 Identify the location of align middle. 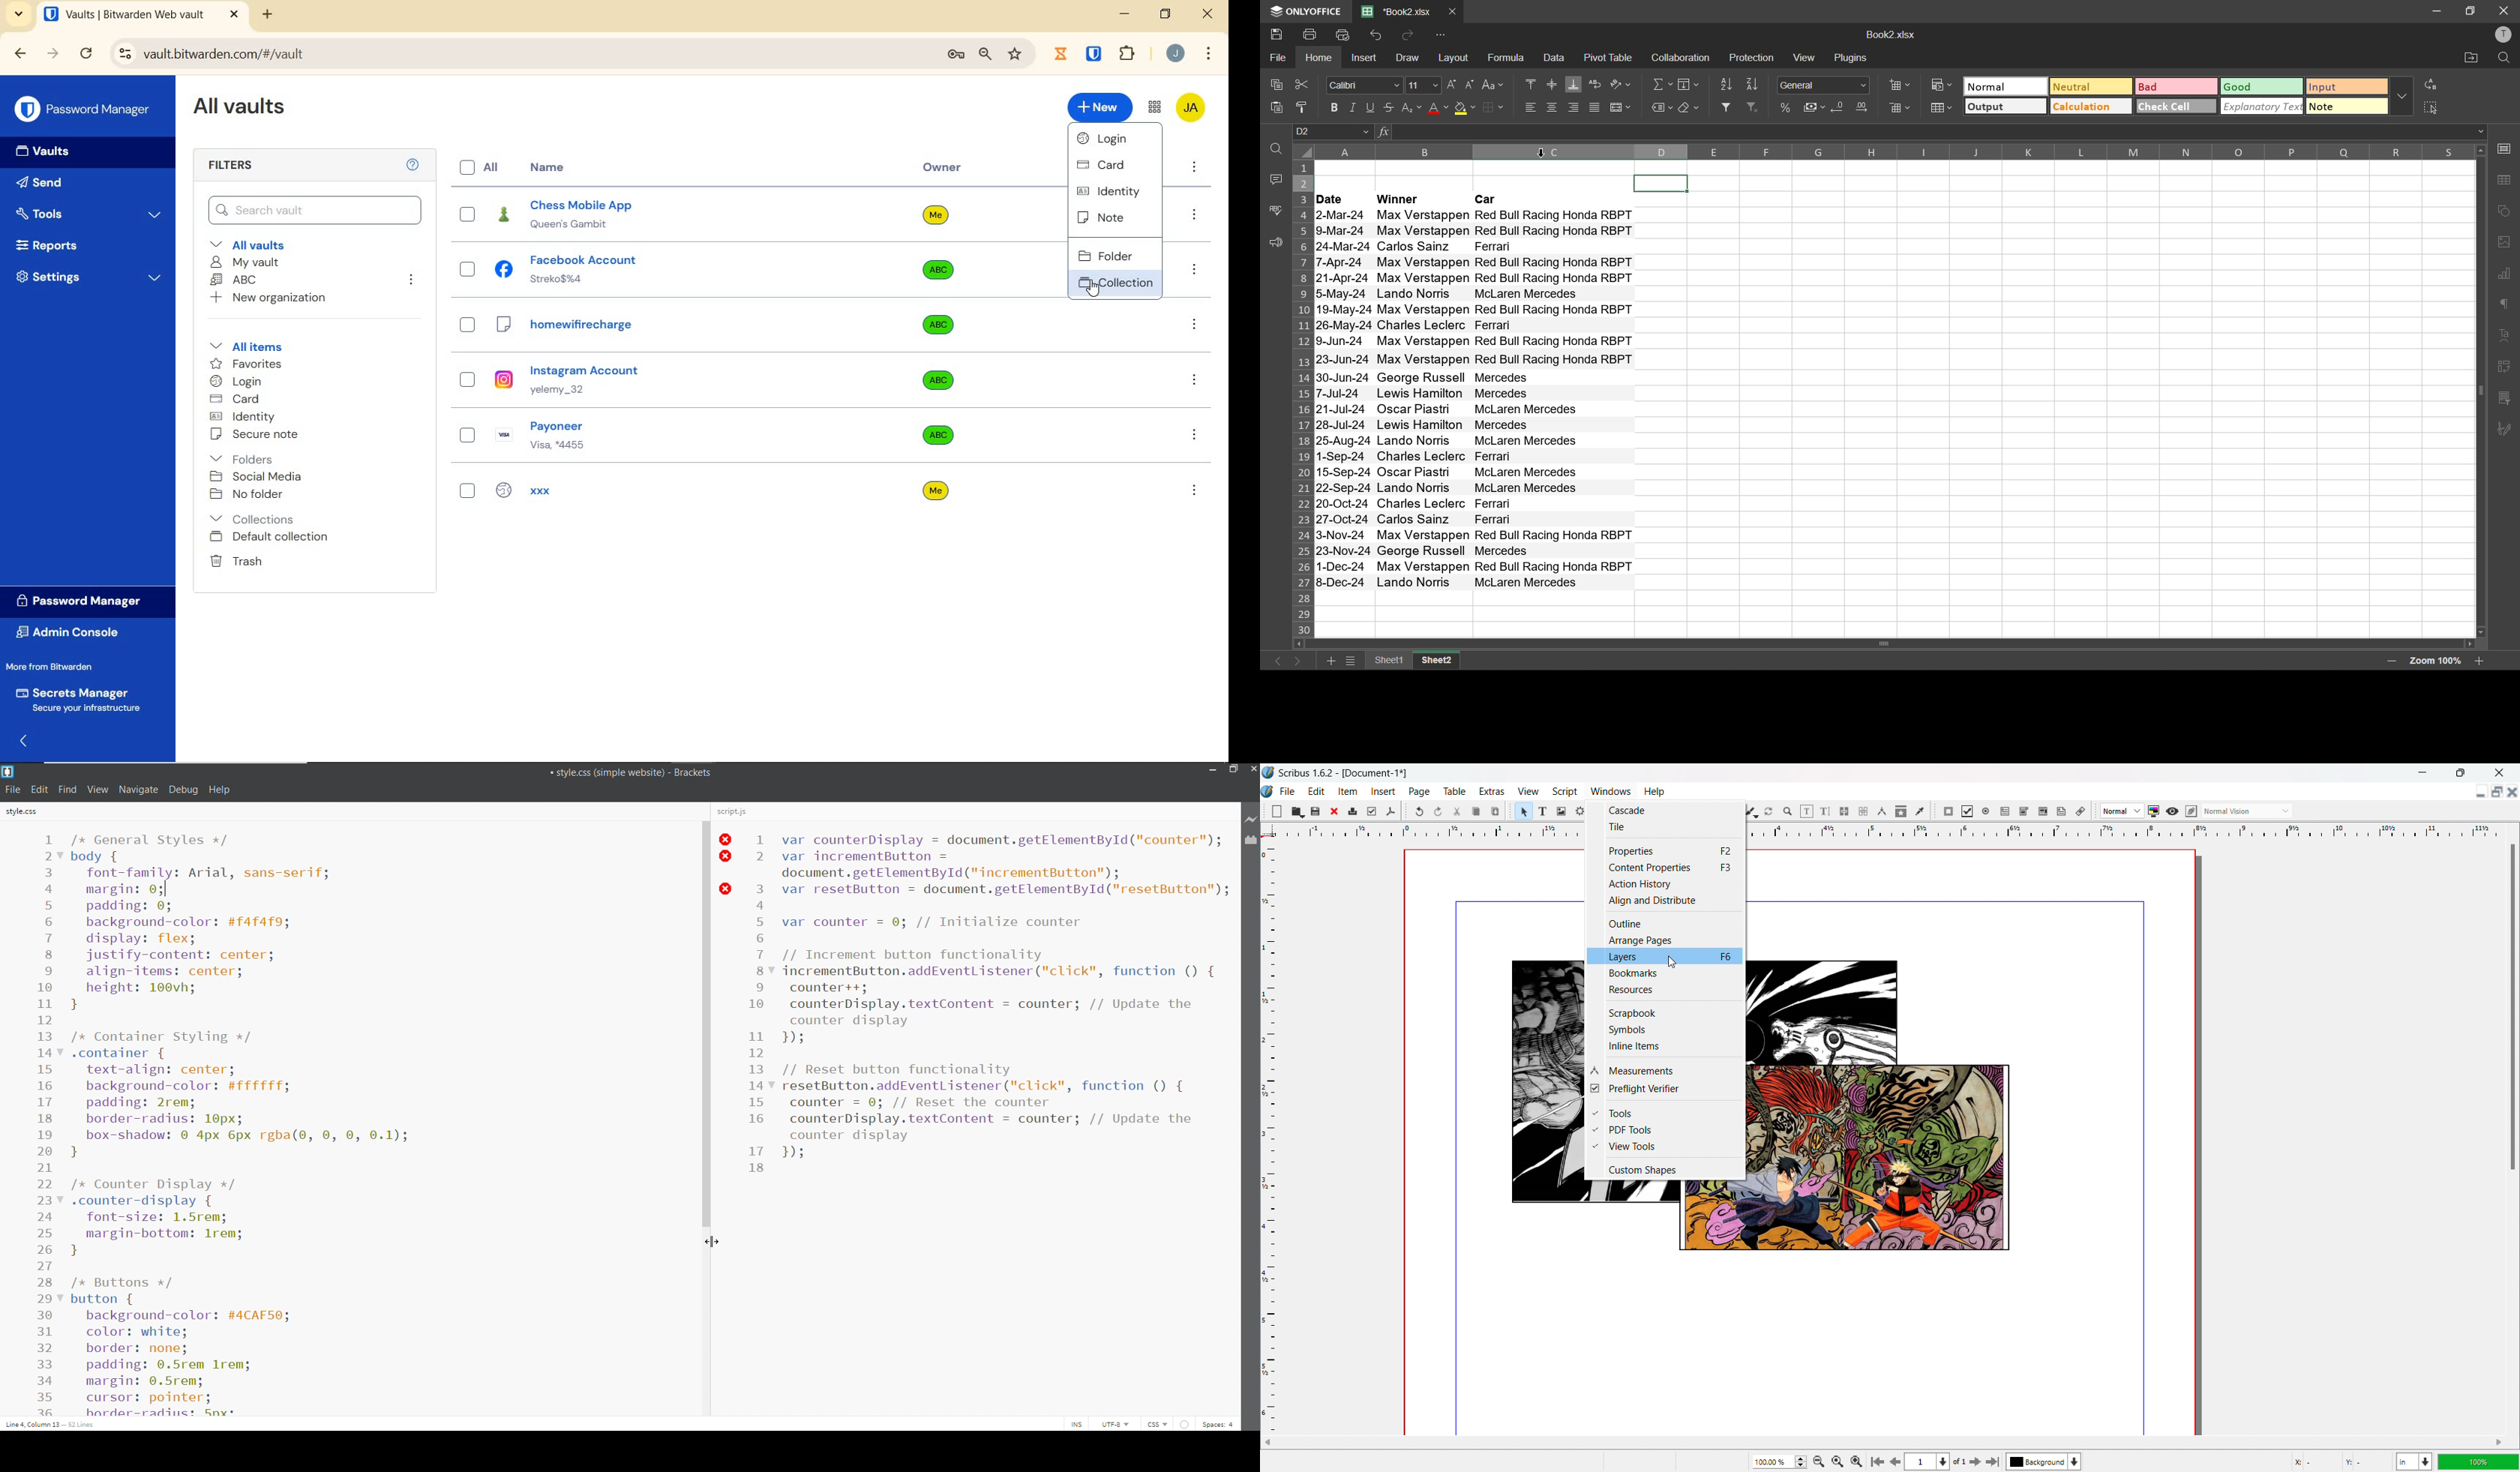
(1551, 83).